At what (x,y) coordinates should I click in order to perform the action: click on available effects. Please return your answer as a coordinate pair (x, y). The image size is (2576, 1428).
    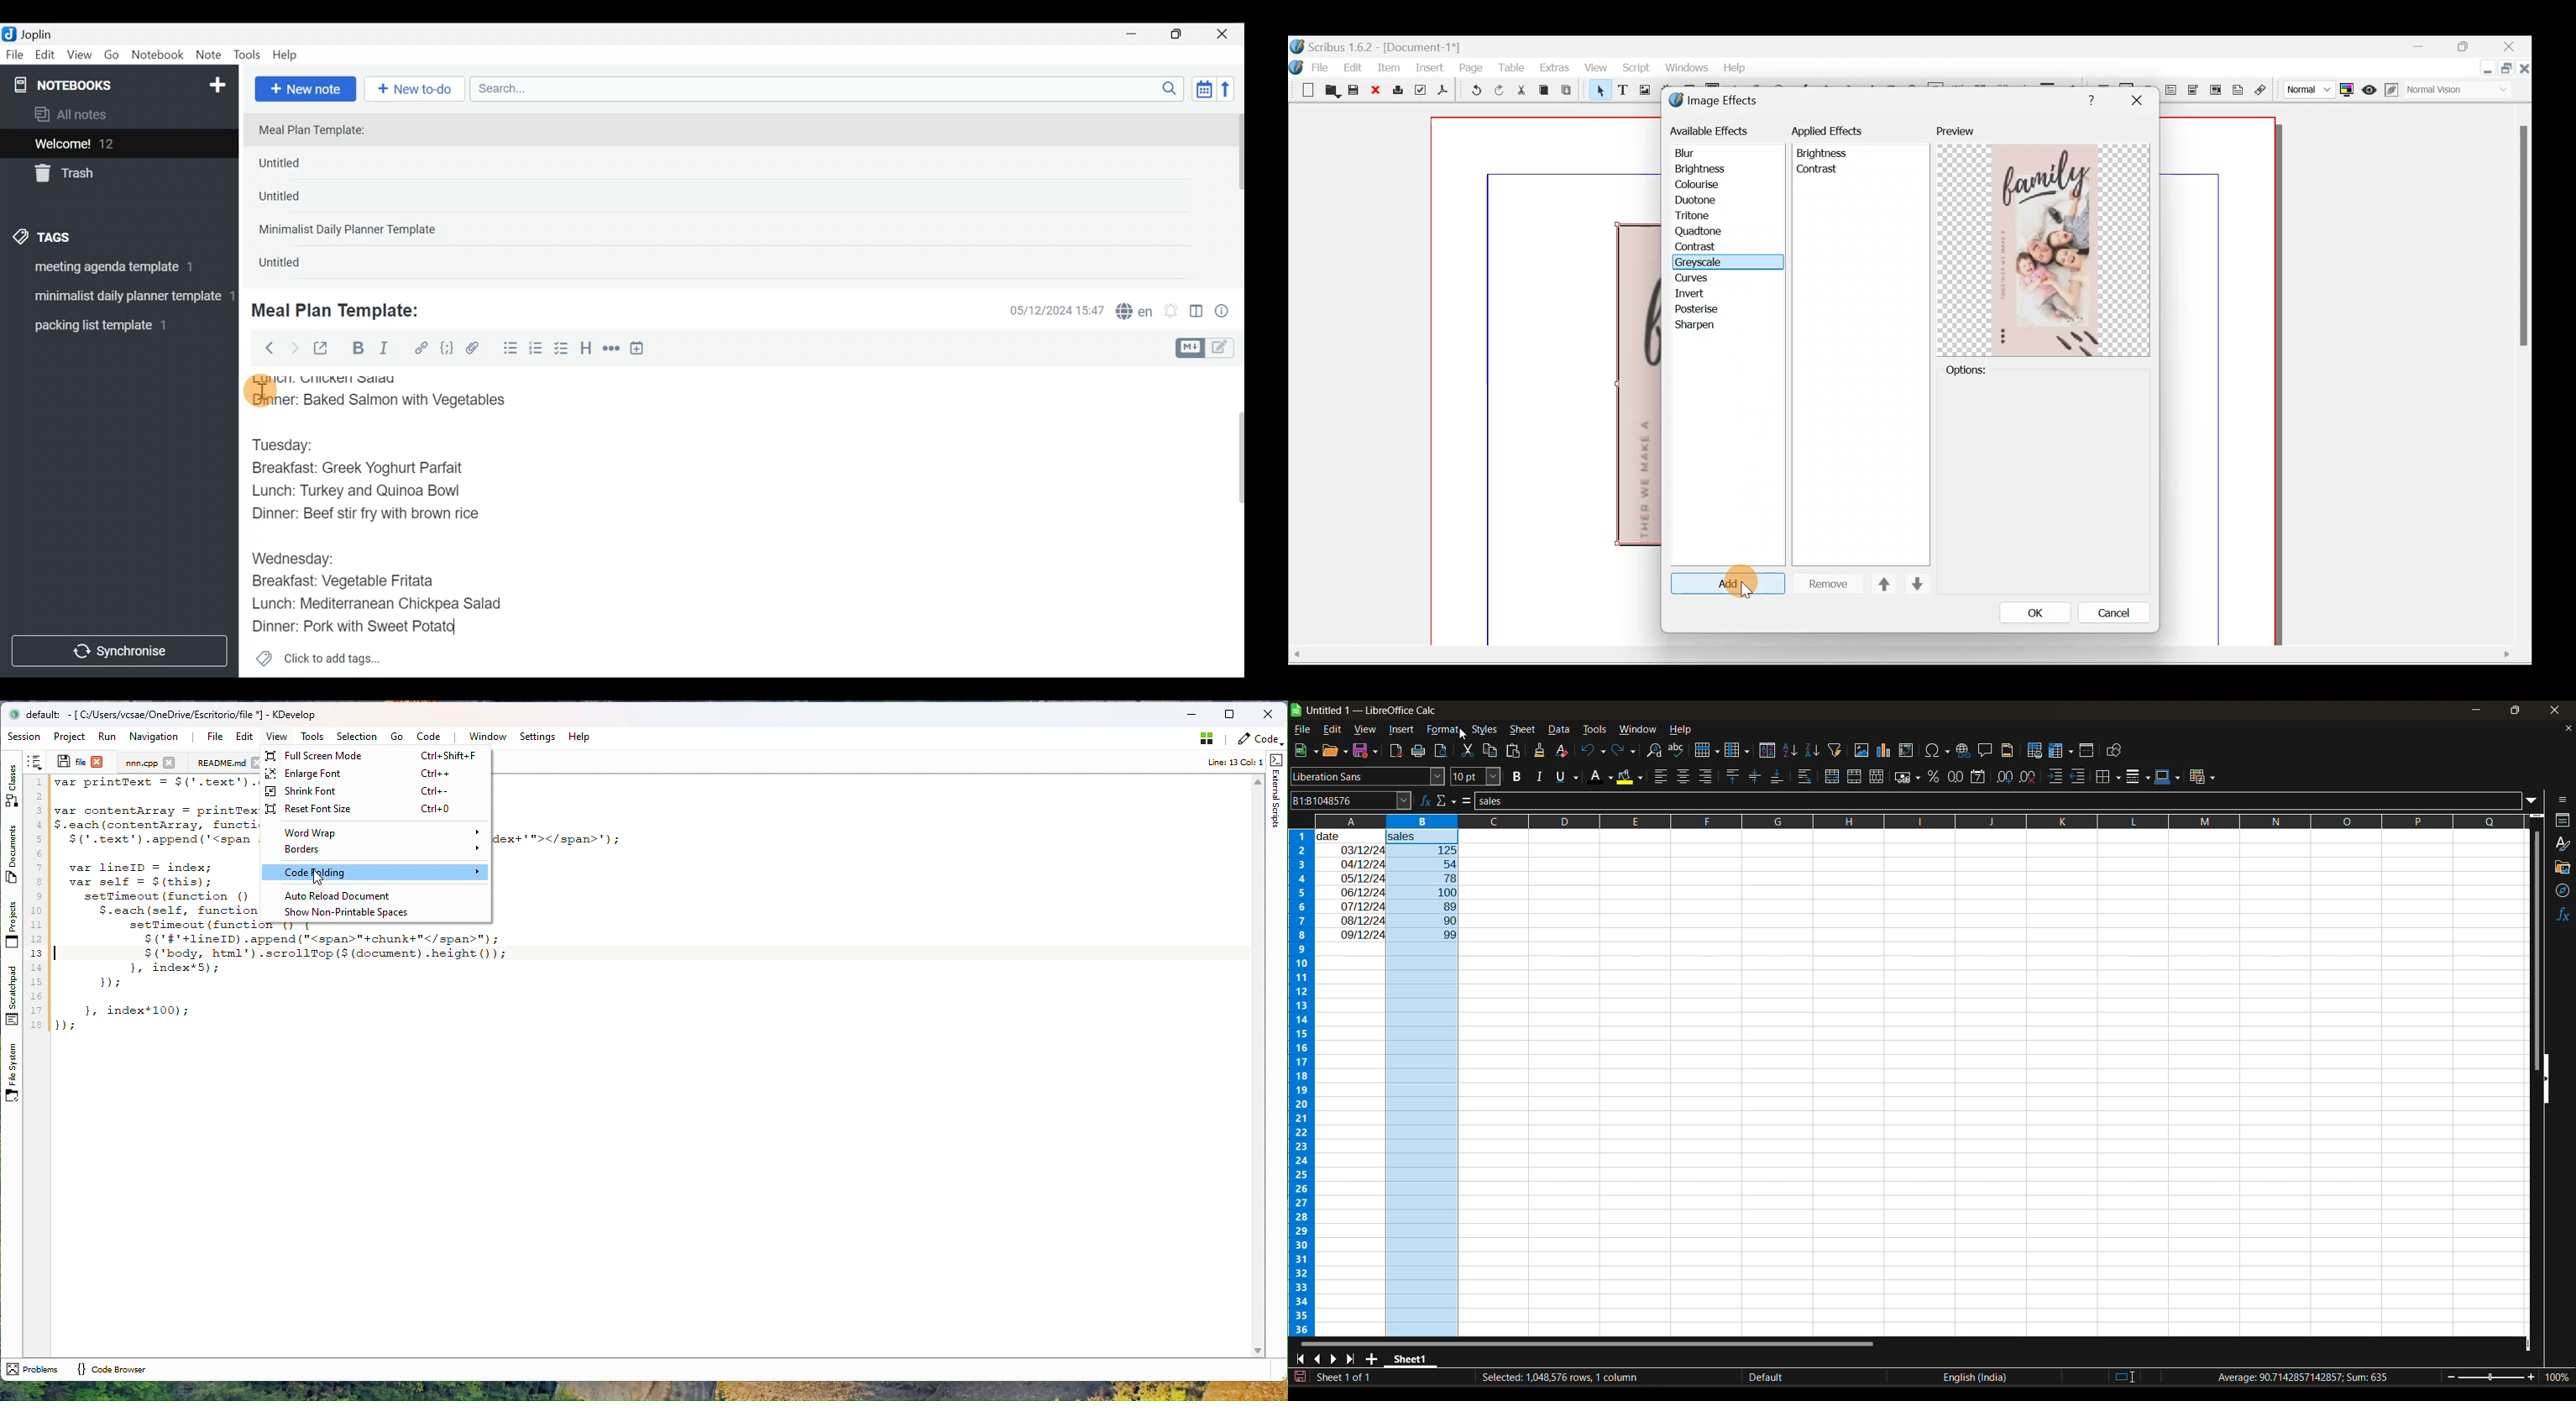
    Looking at the image, I should click on (1711, 131).